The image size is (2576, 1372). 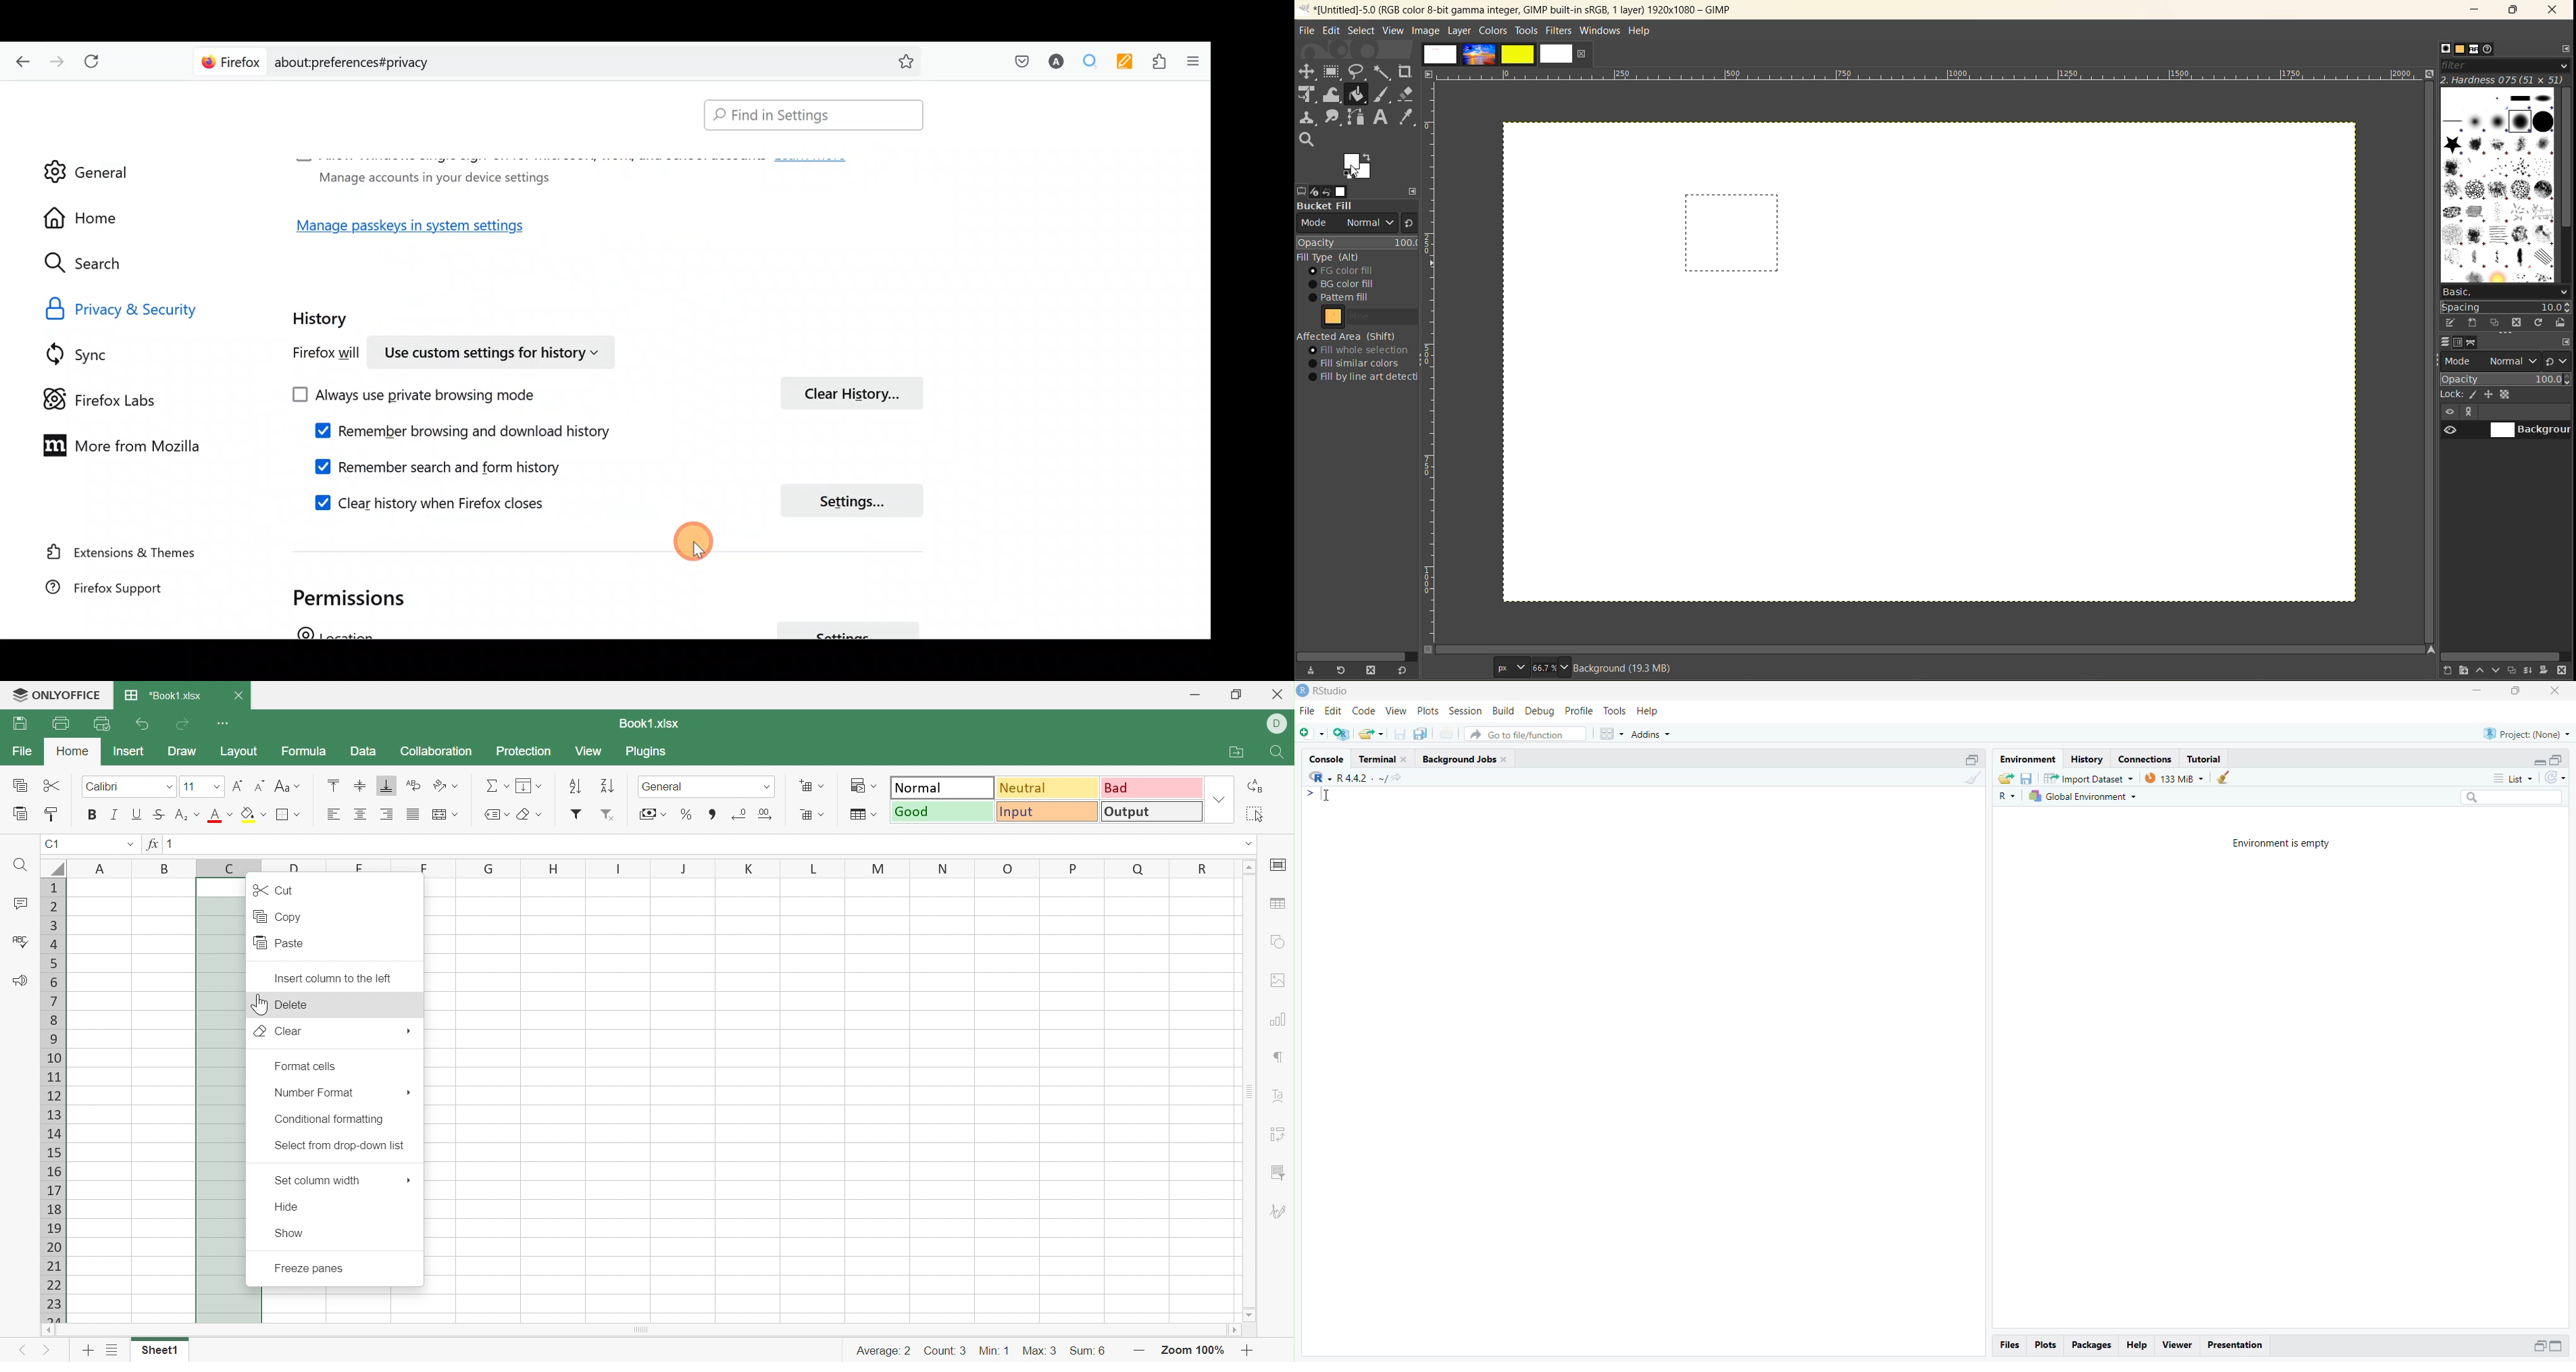 I want to click on Plots, so click(x=1431, y=710).